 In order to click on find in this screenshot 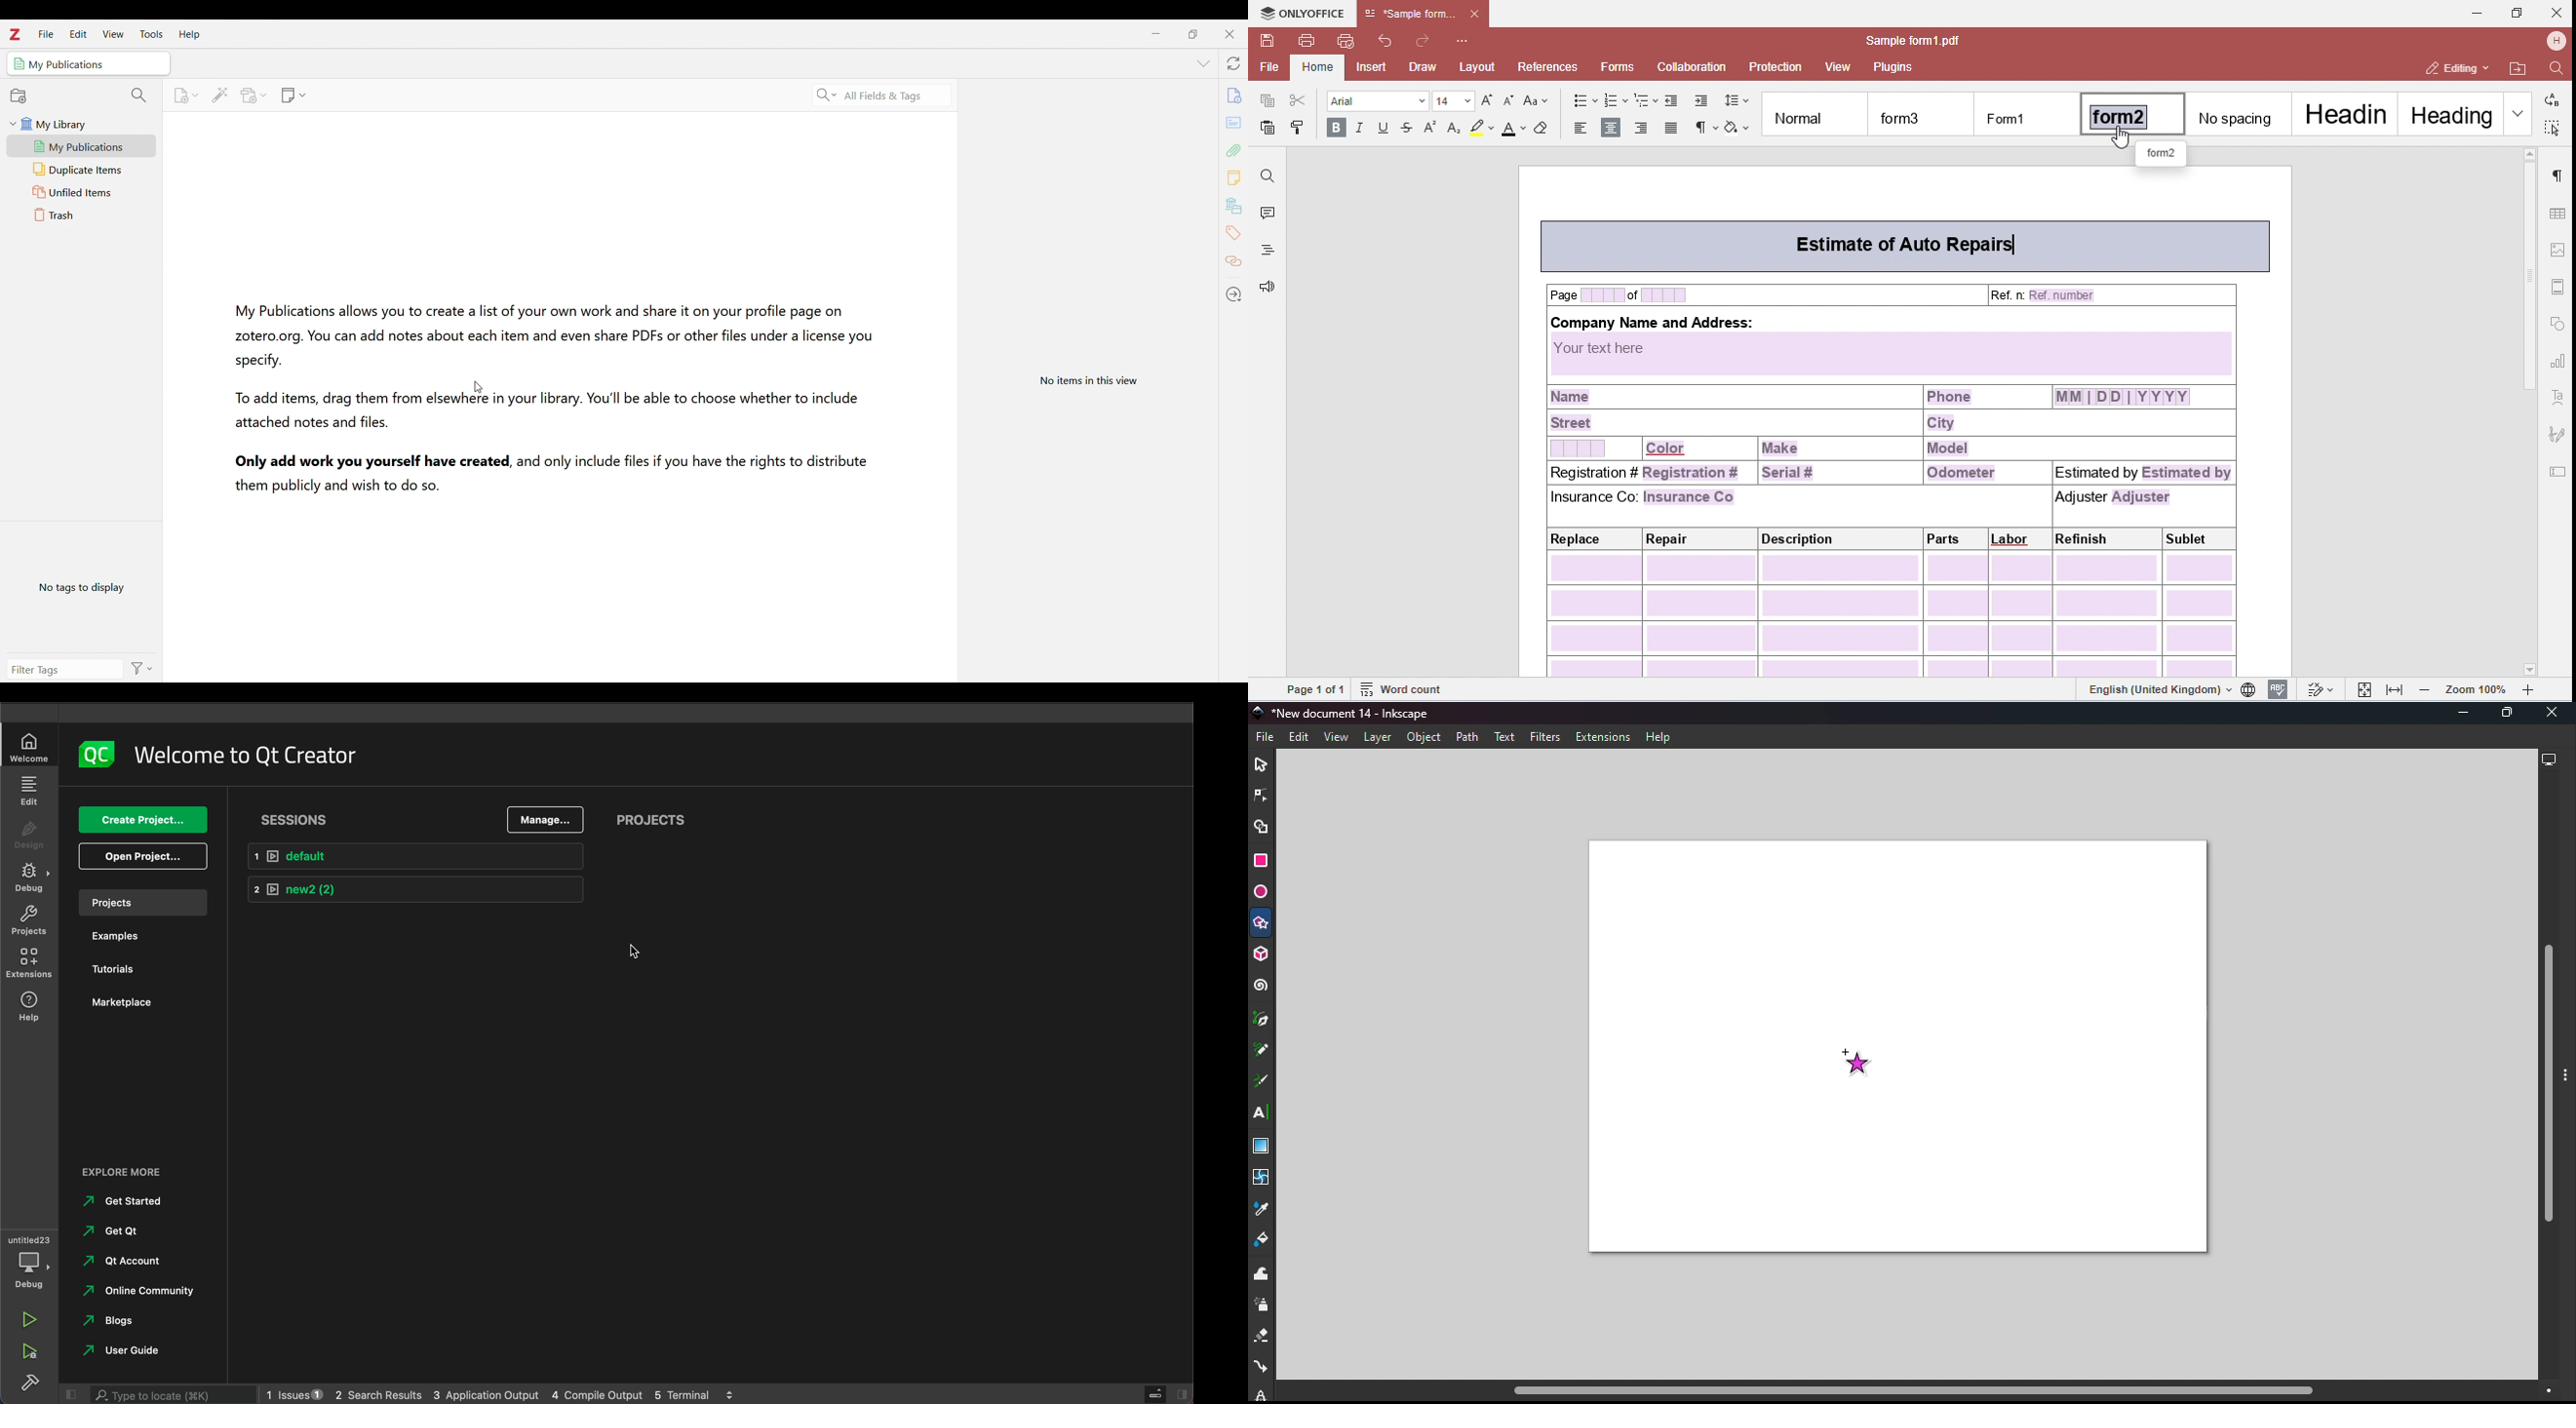, I will do `click(1267, 177)`.